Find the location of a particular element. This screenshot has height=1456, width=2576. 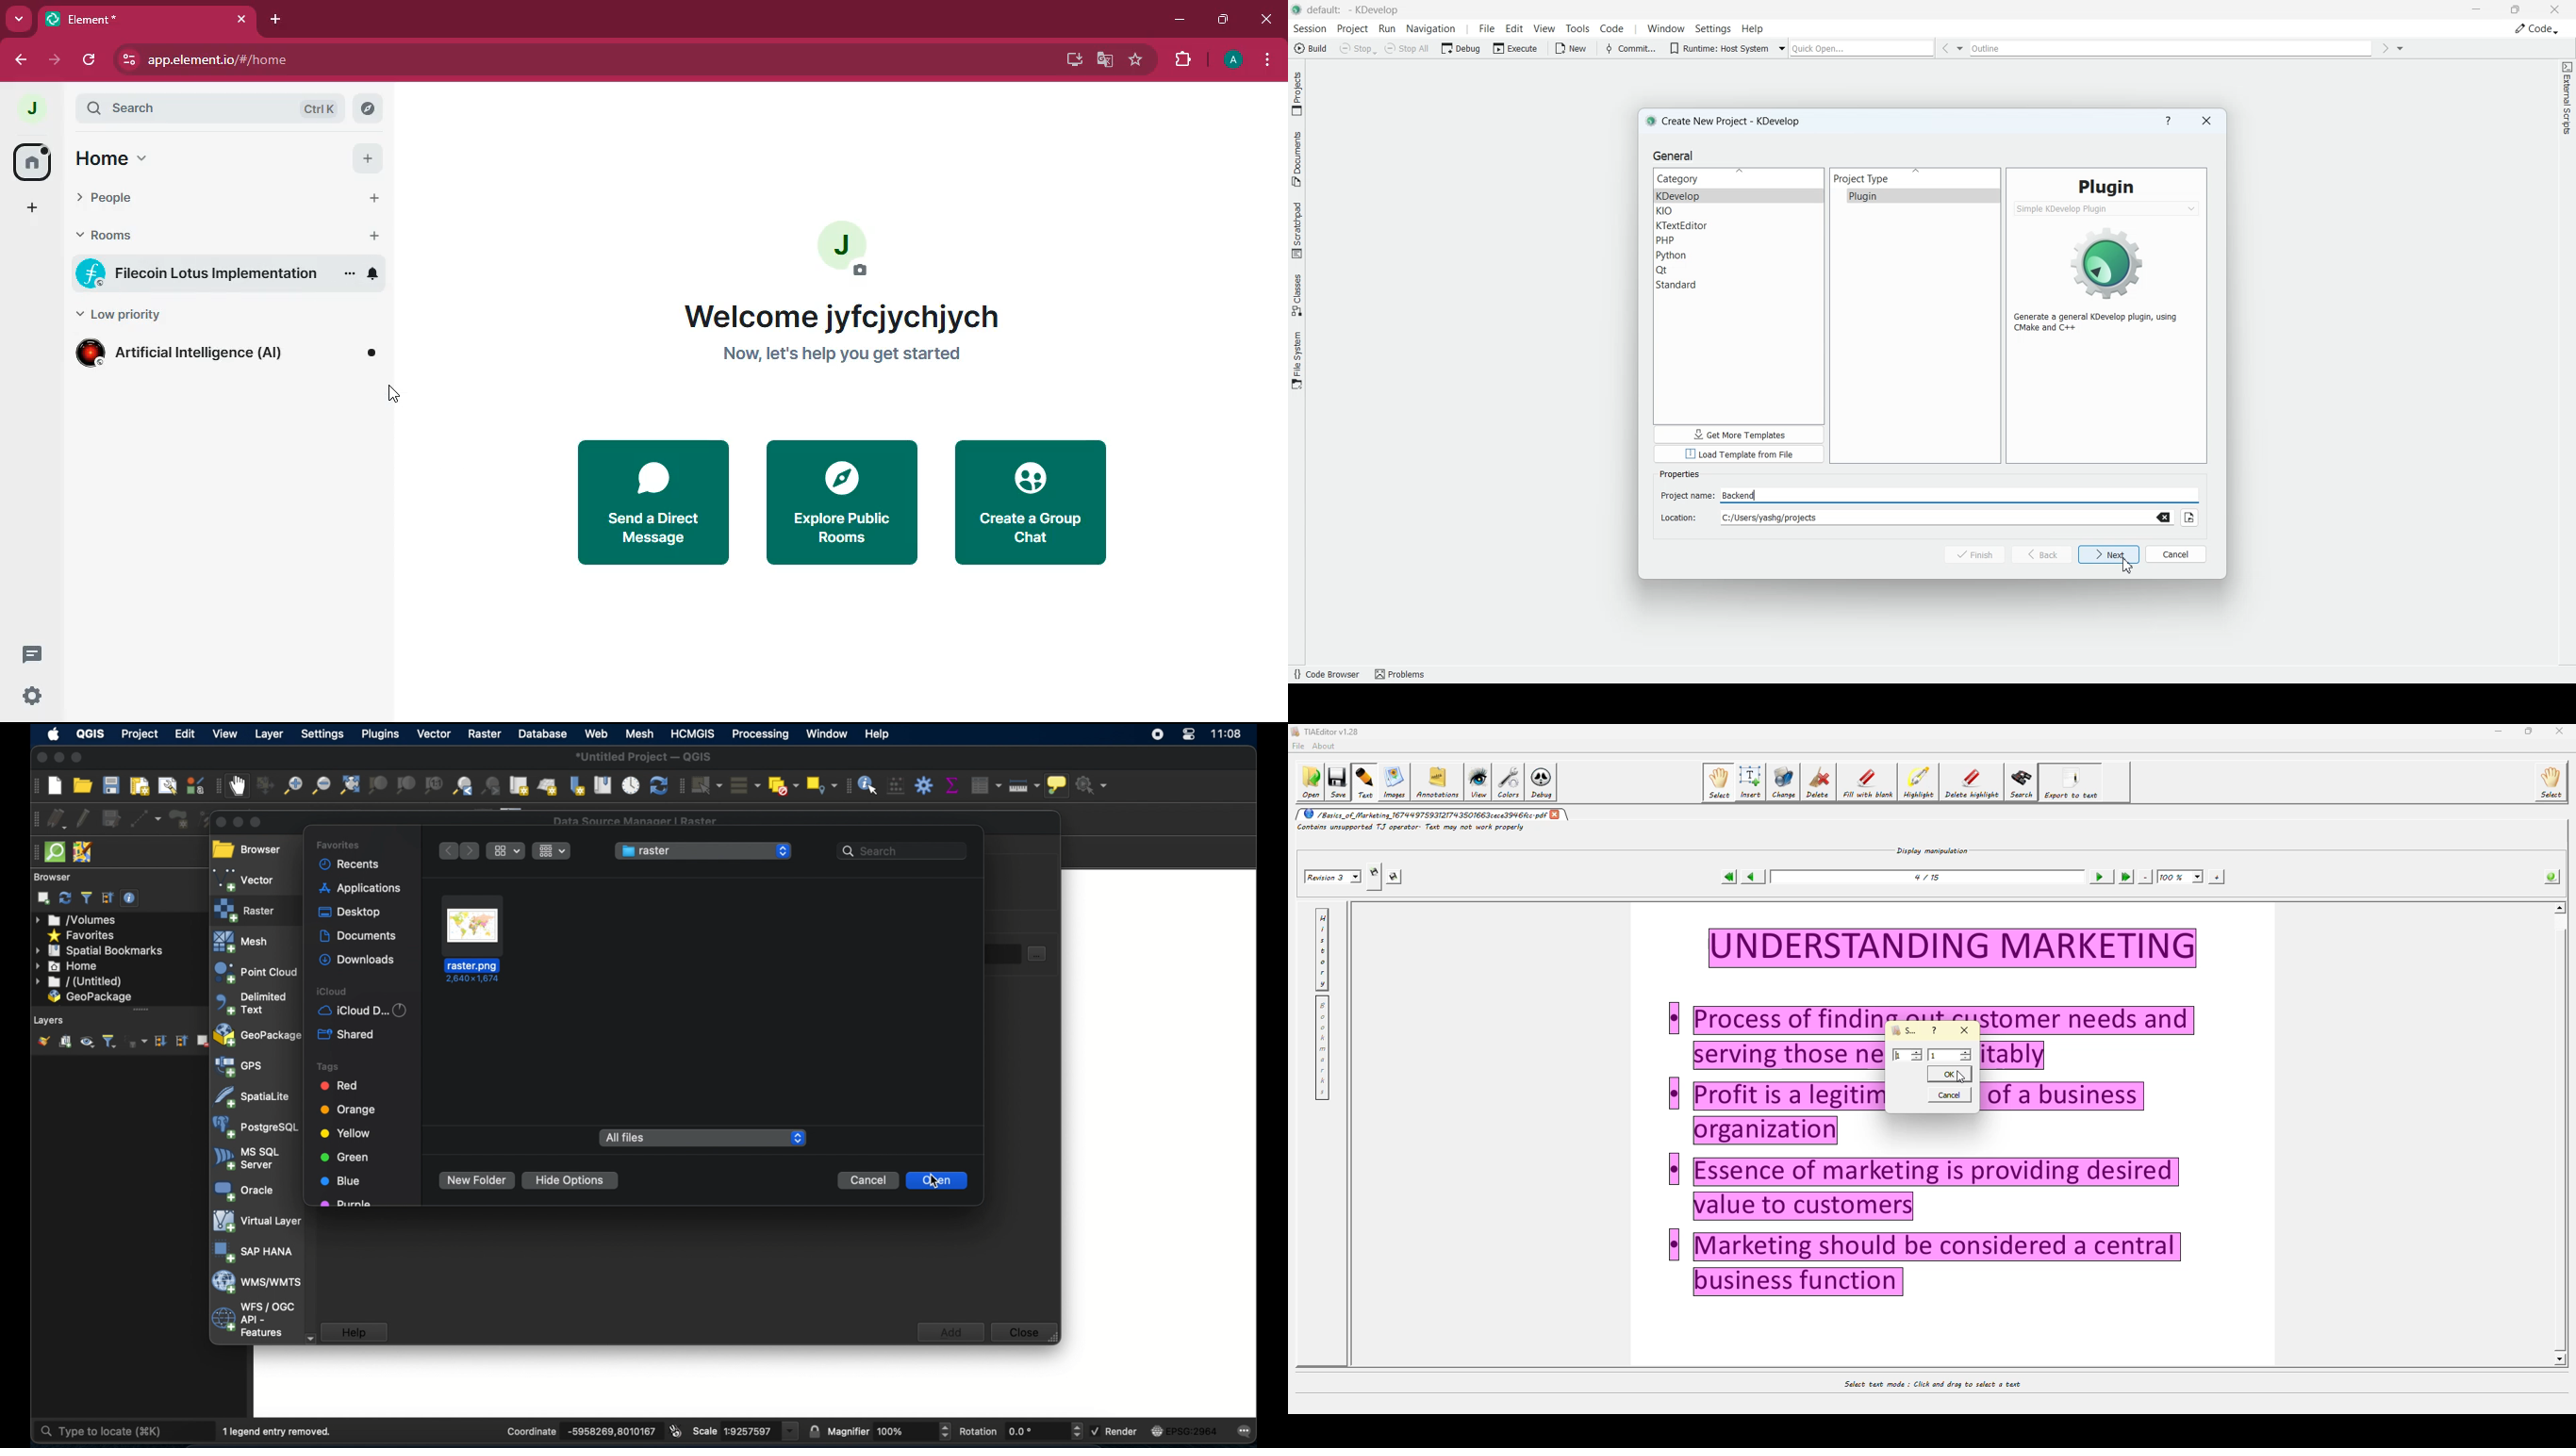

iCloud d... is located at coordinates (363, 1009).